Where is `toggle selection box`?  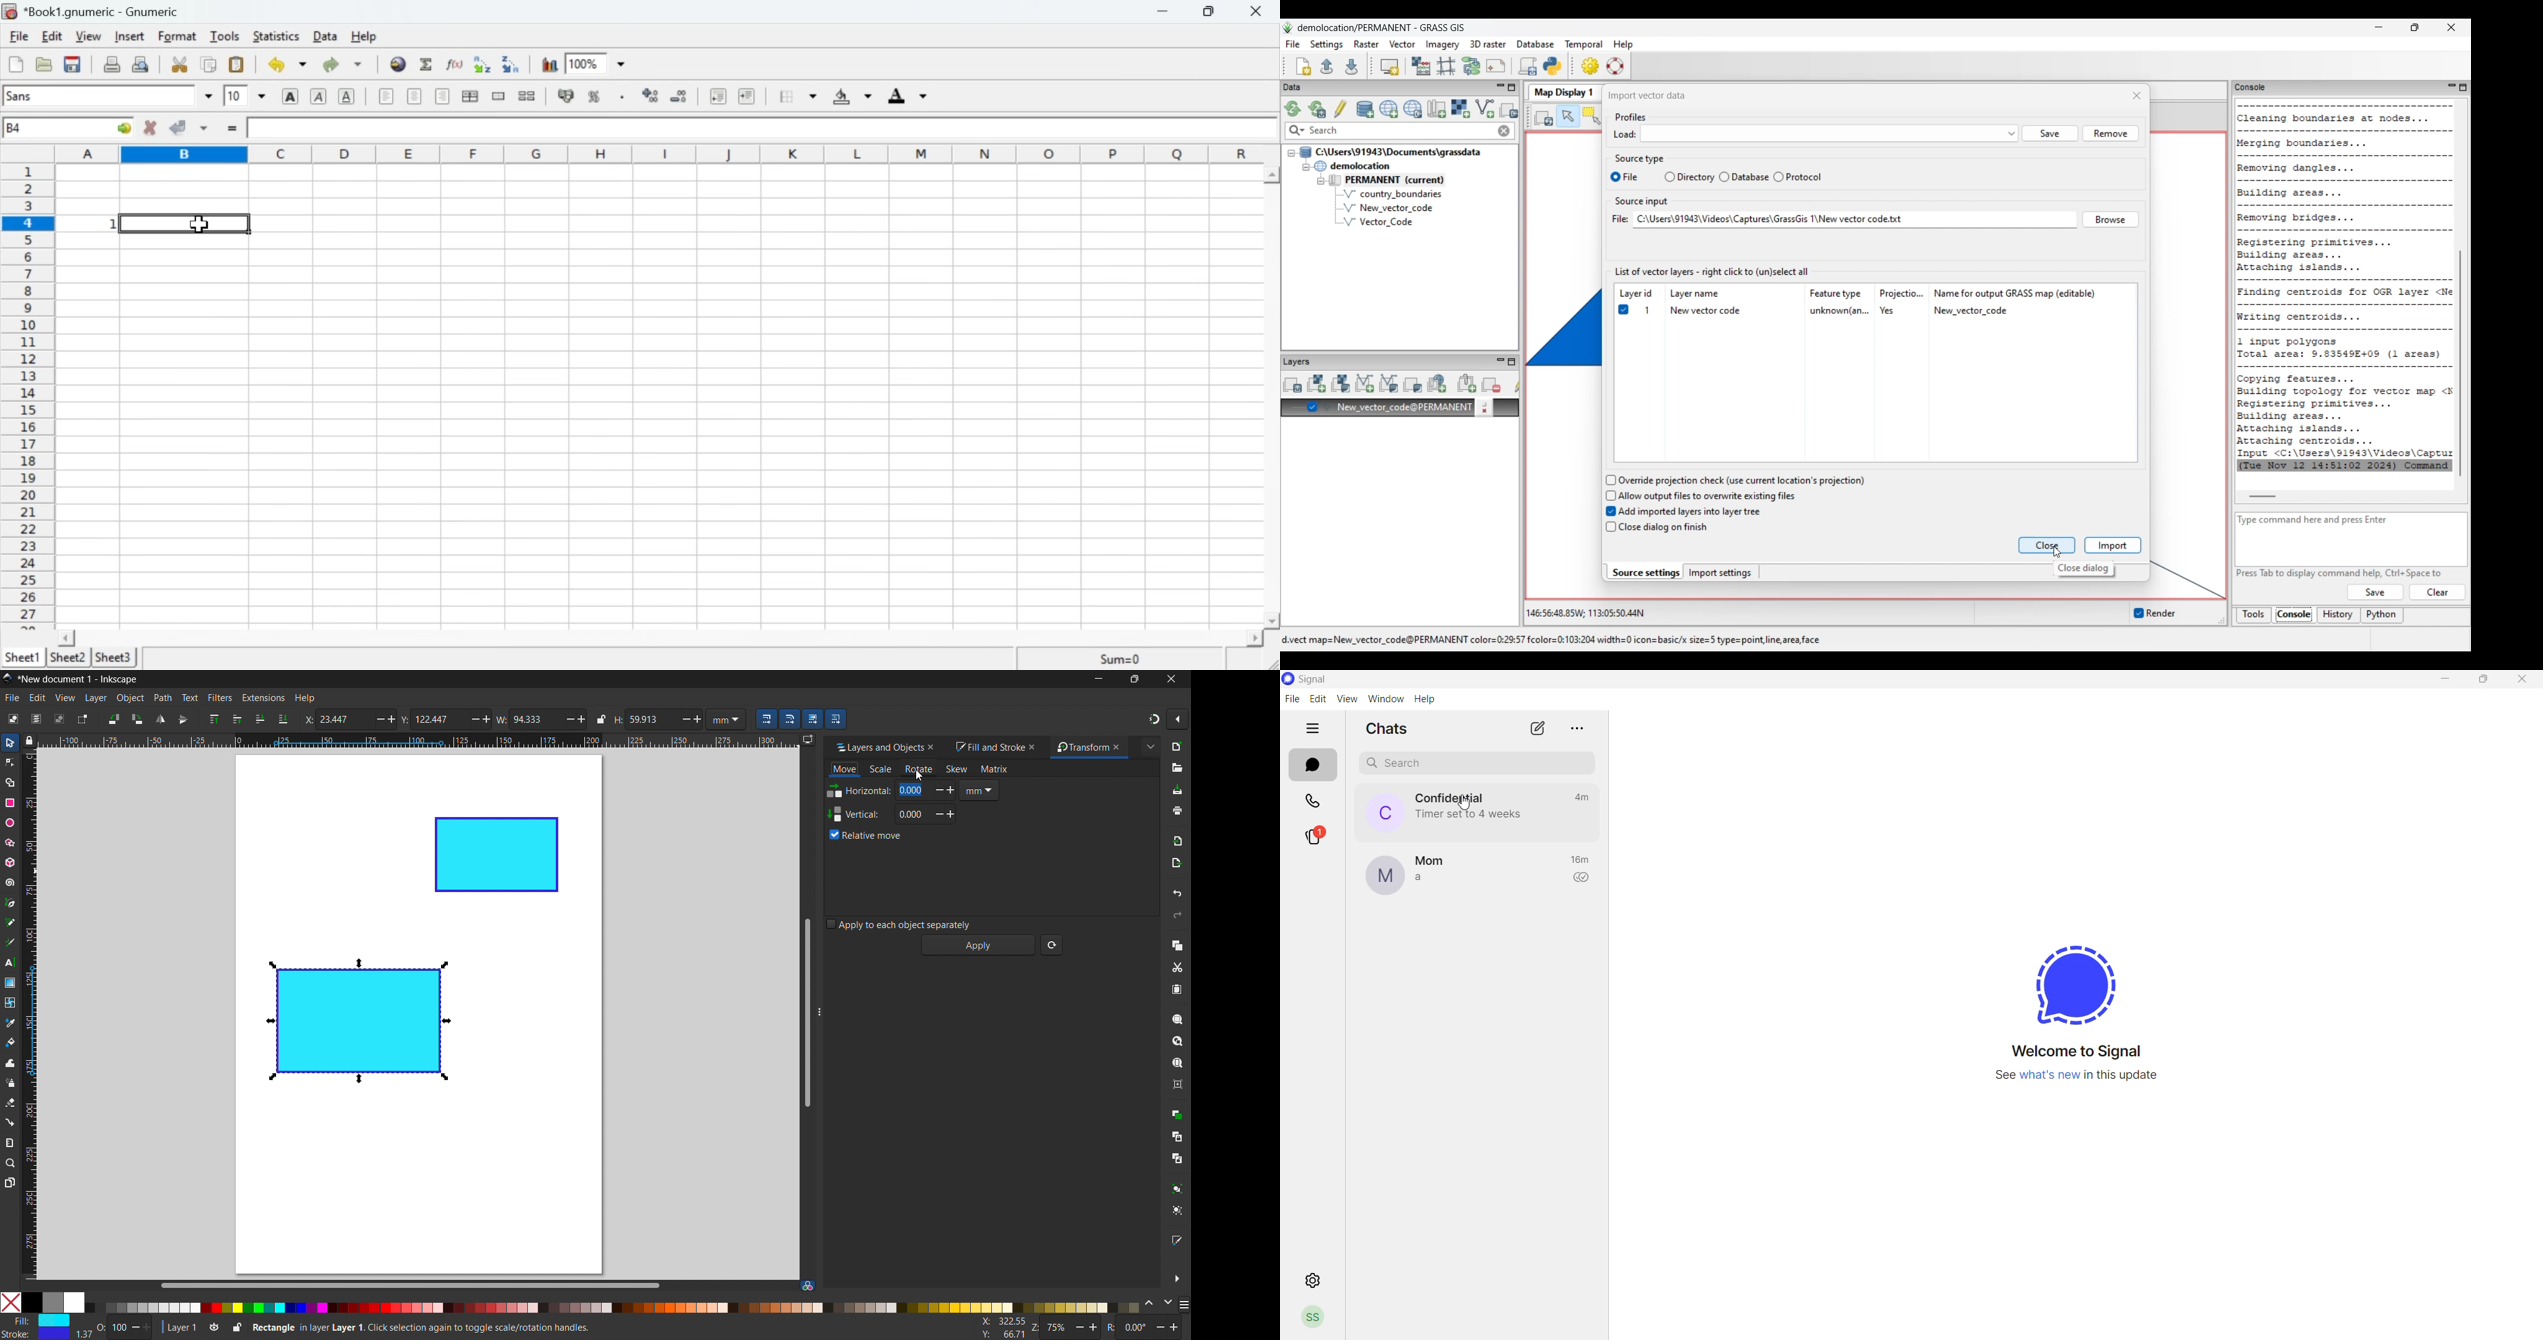 toggle selection box is located at coordinates (81, 720).